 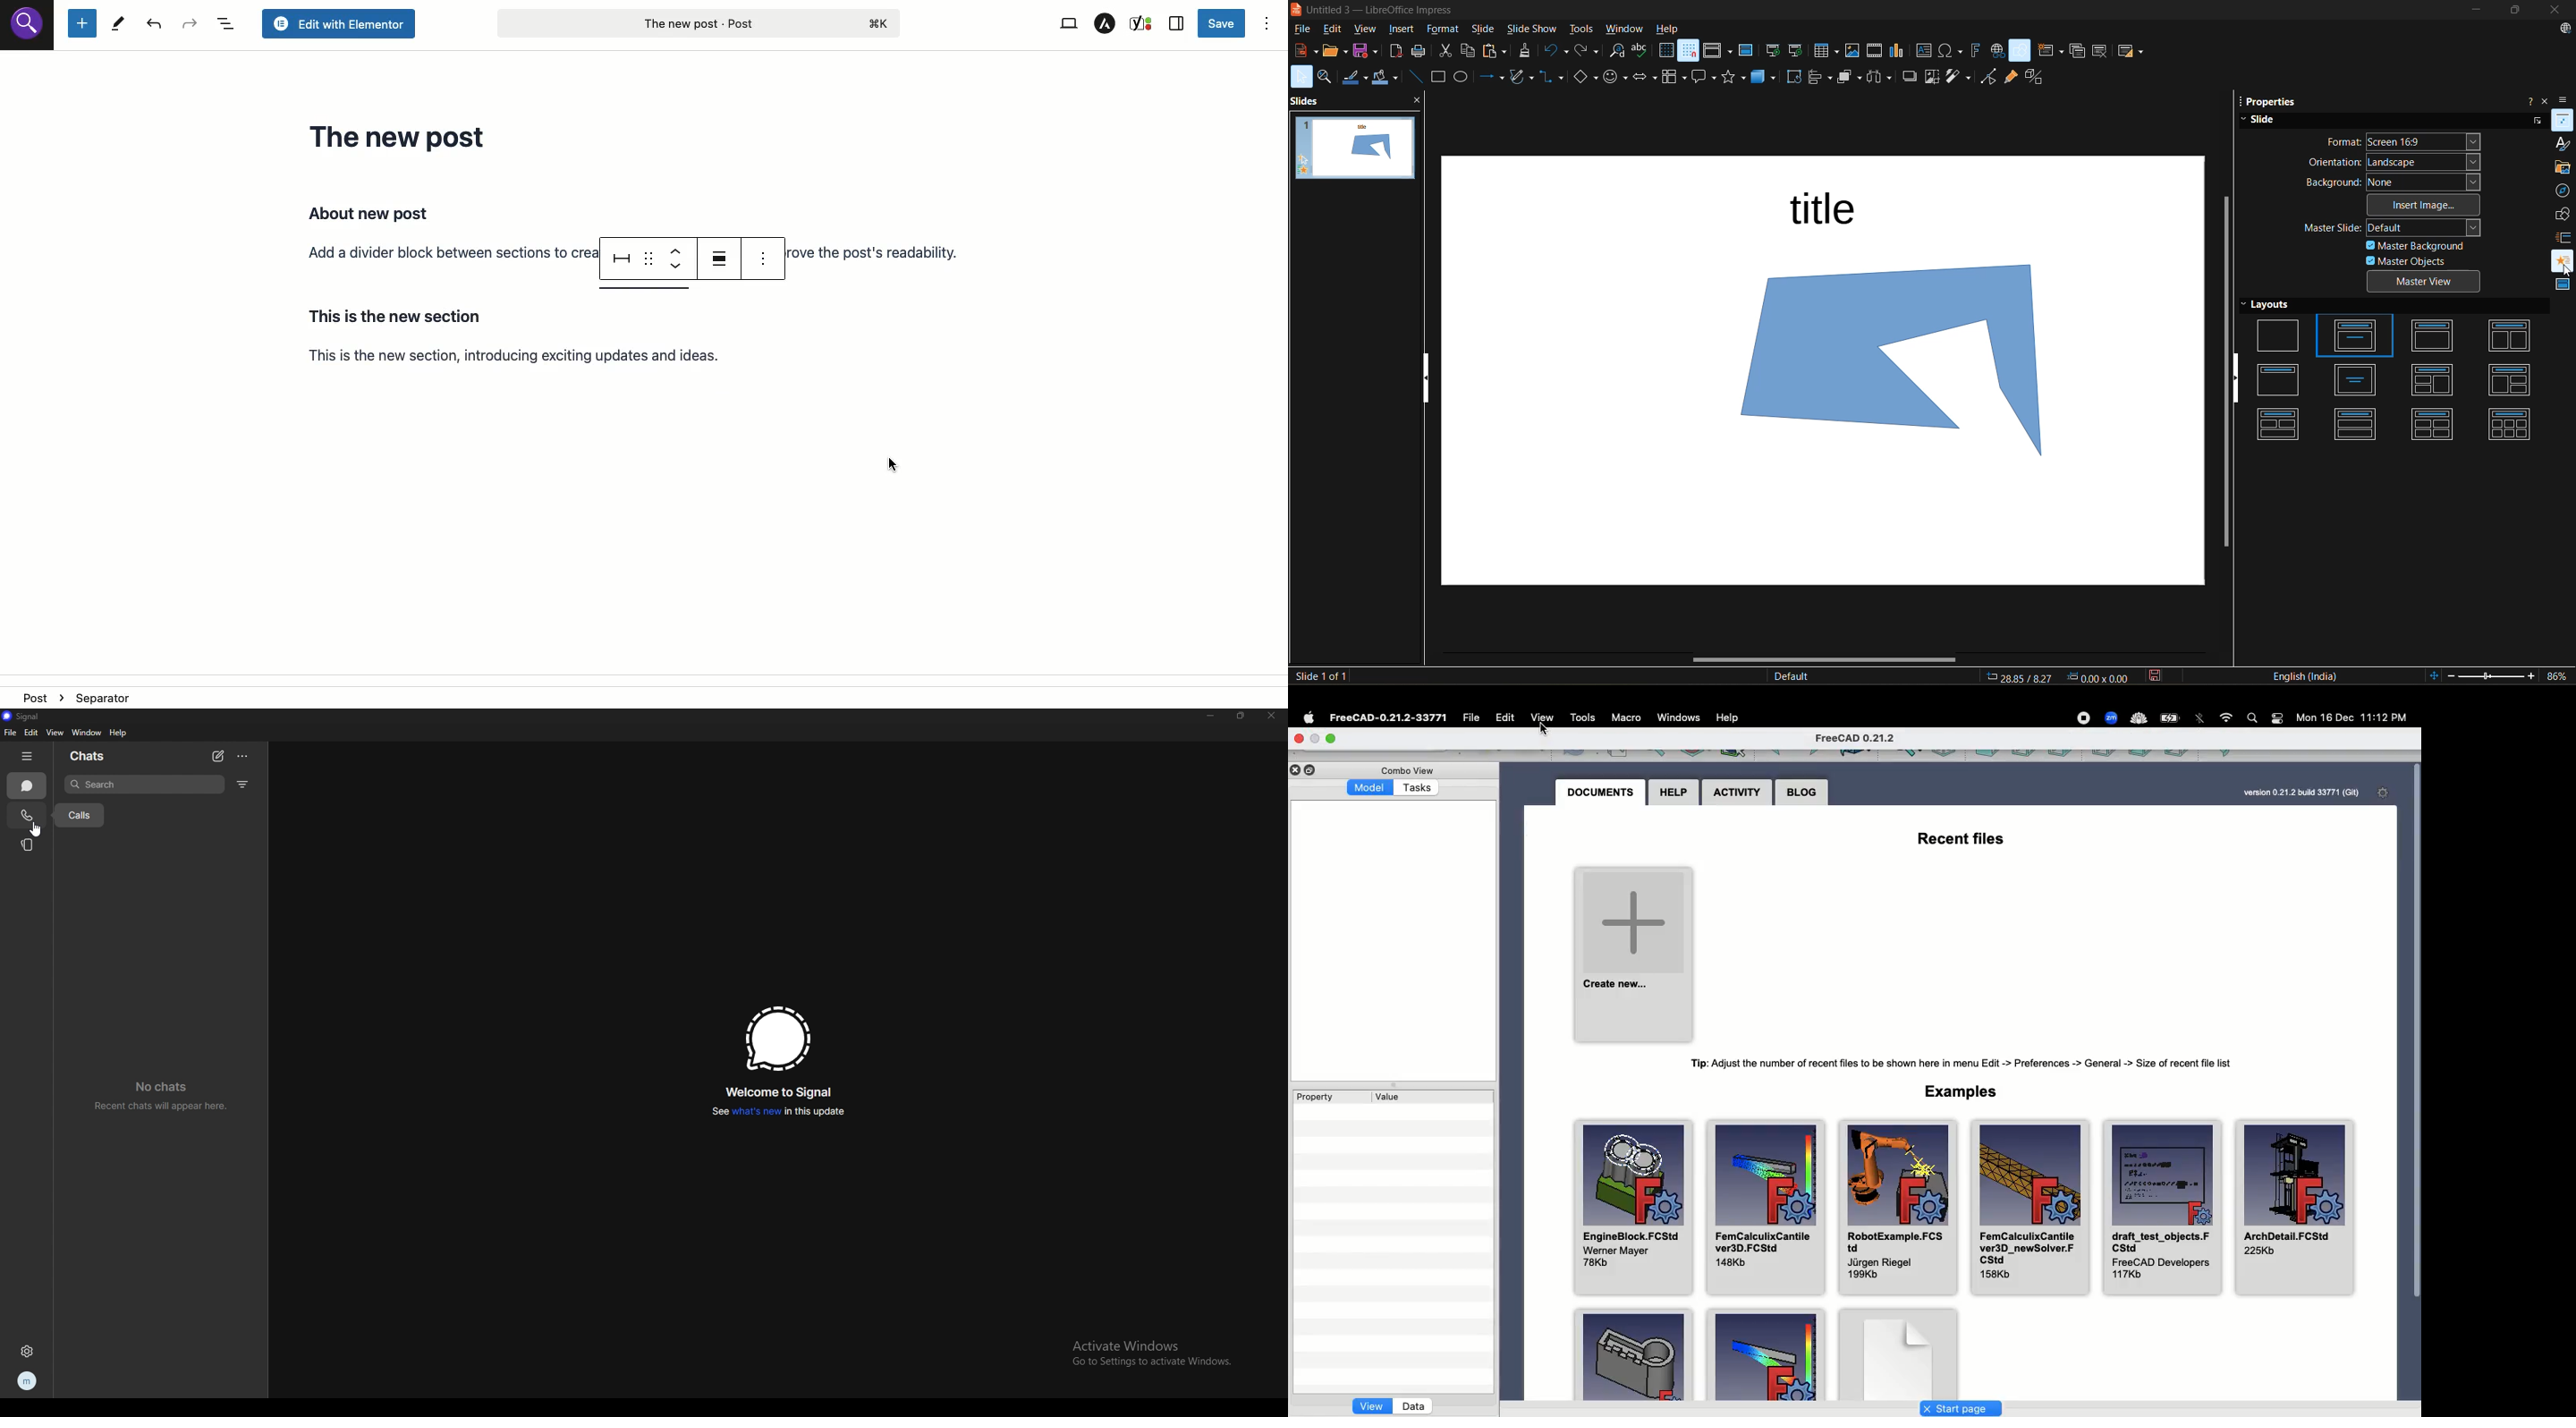 What do you see at coordinates (191, 24) in the screenshot?
I see `Redo` at bounding box center [191, 24].